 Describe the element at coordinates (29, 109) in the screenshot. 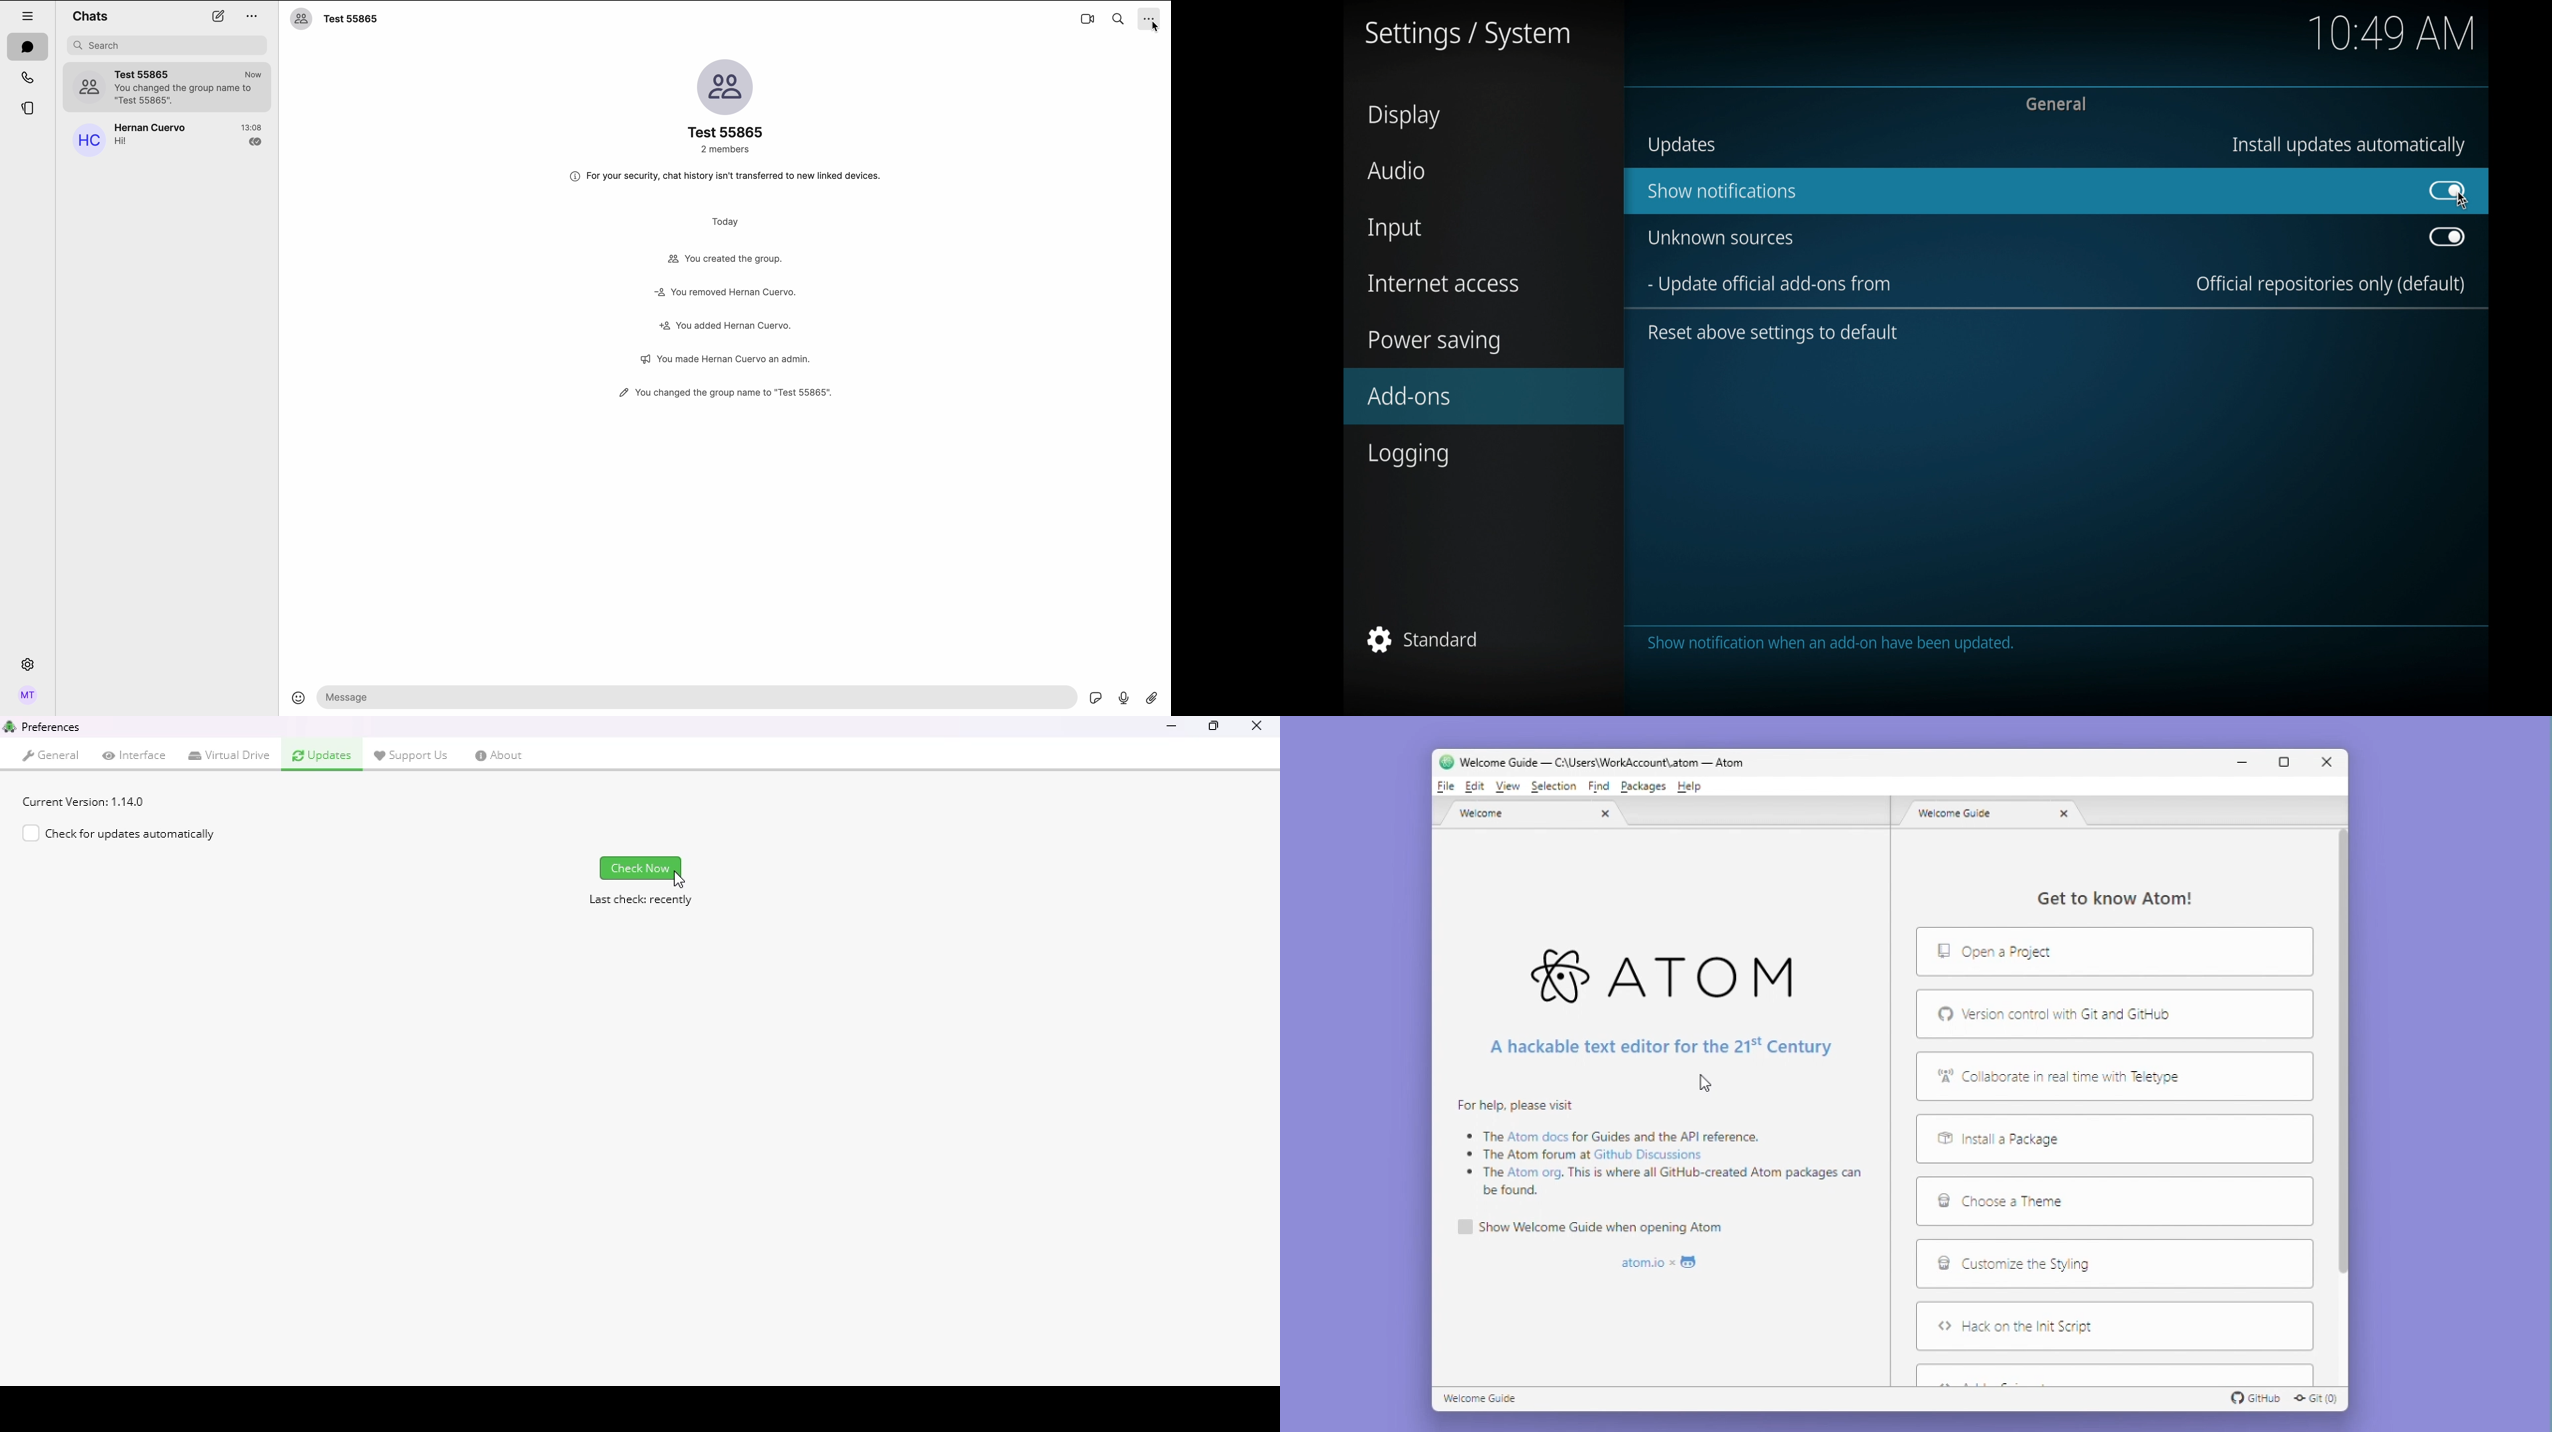

I see `threads` at that location.